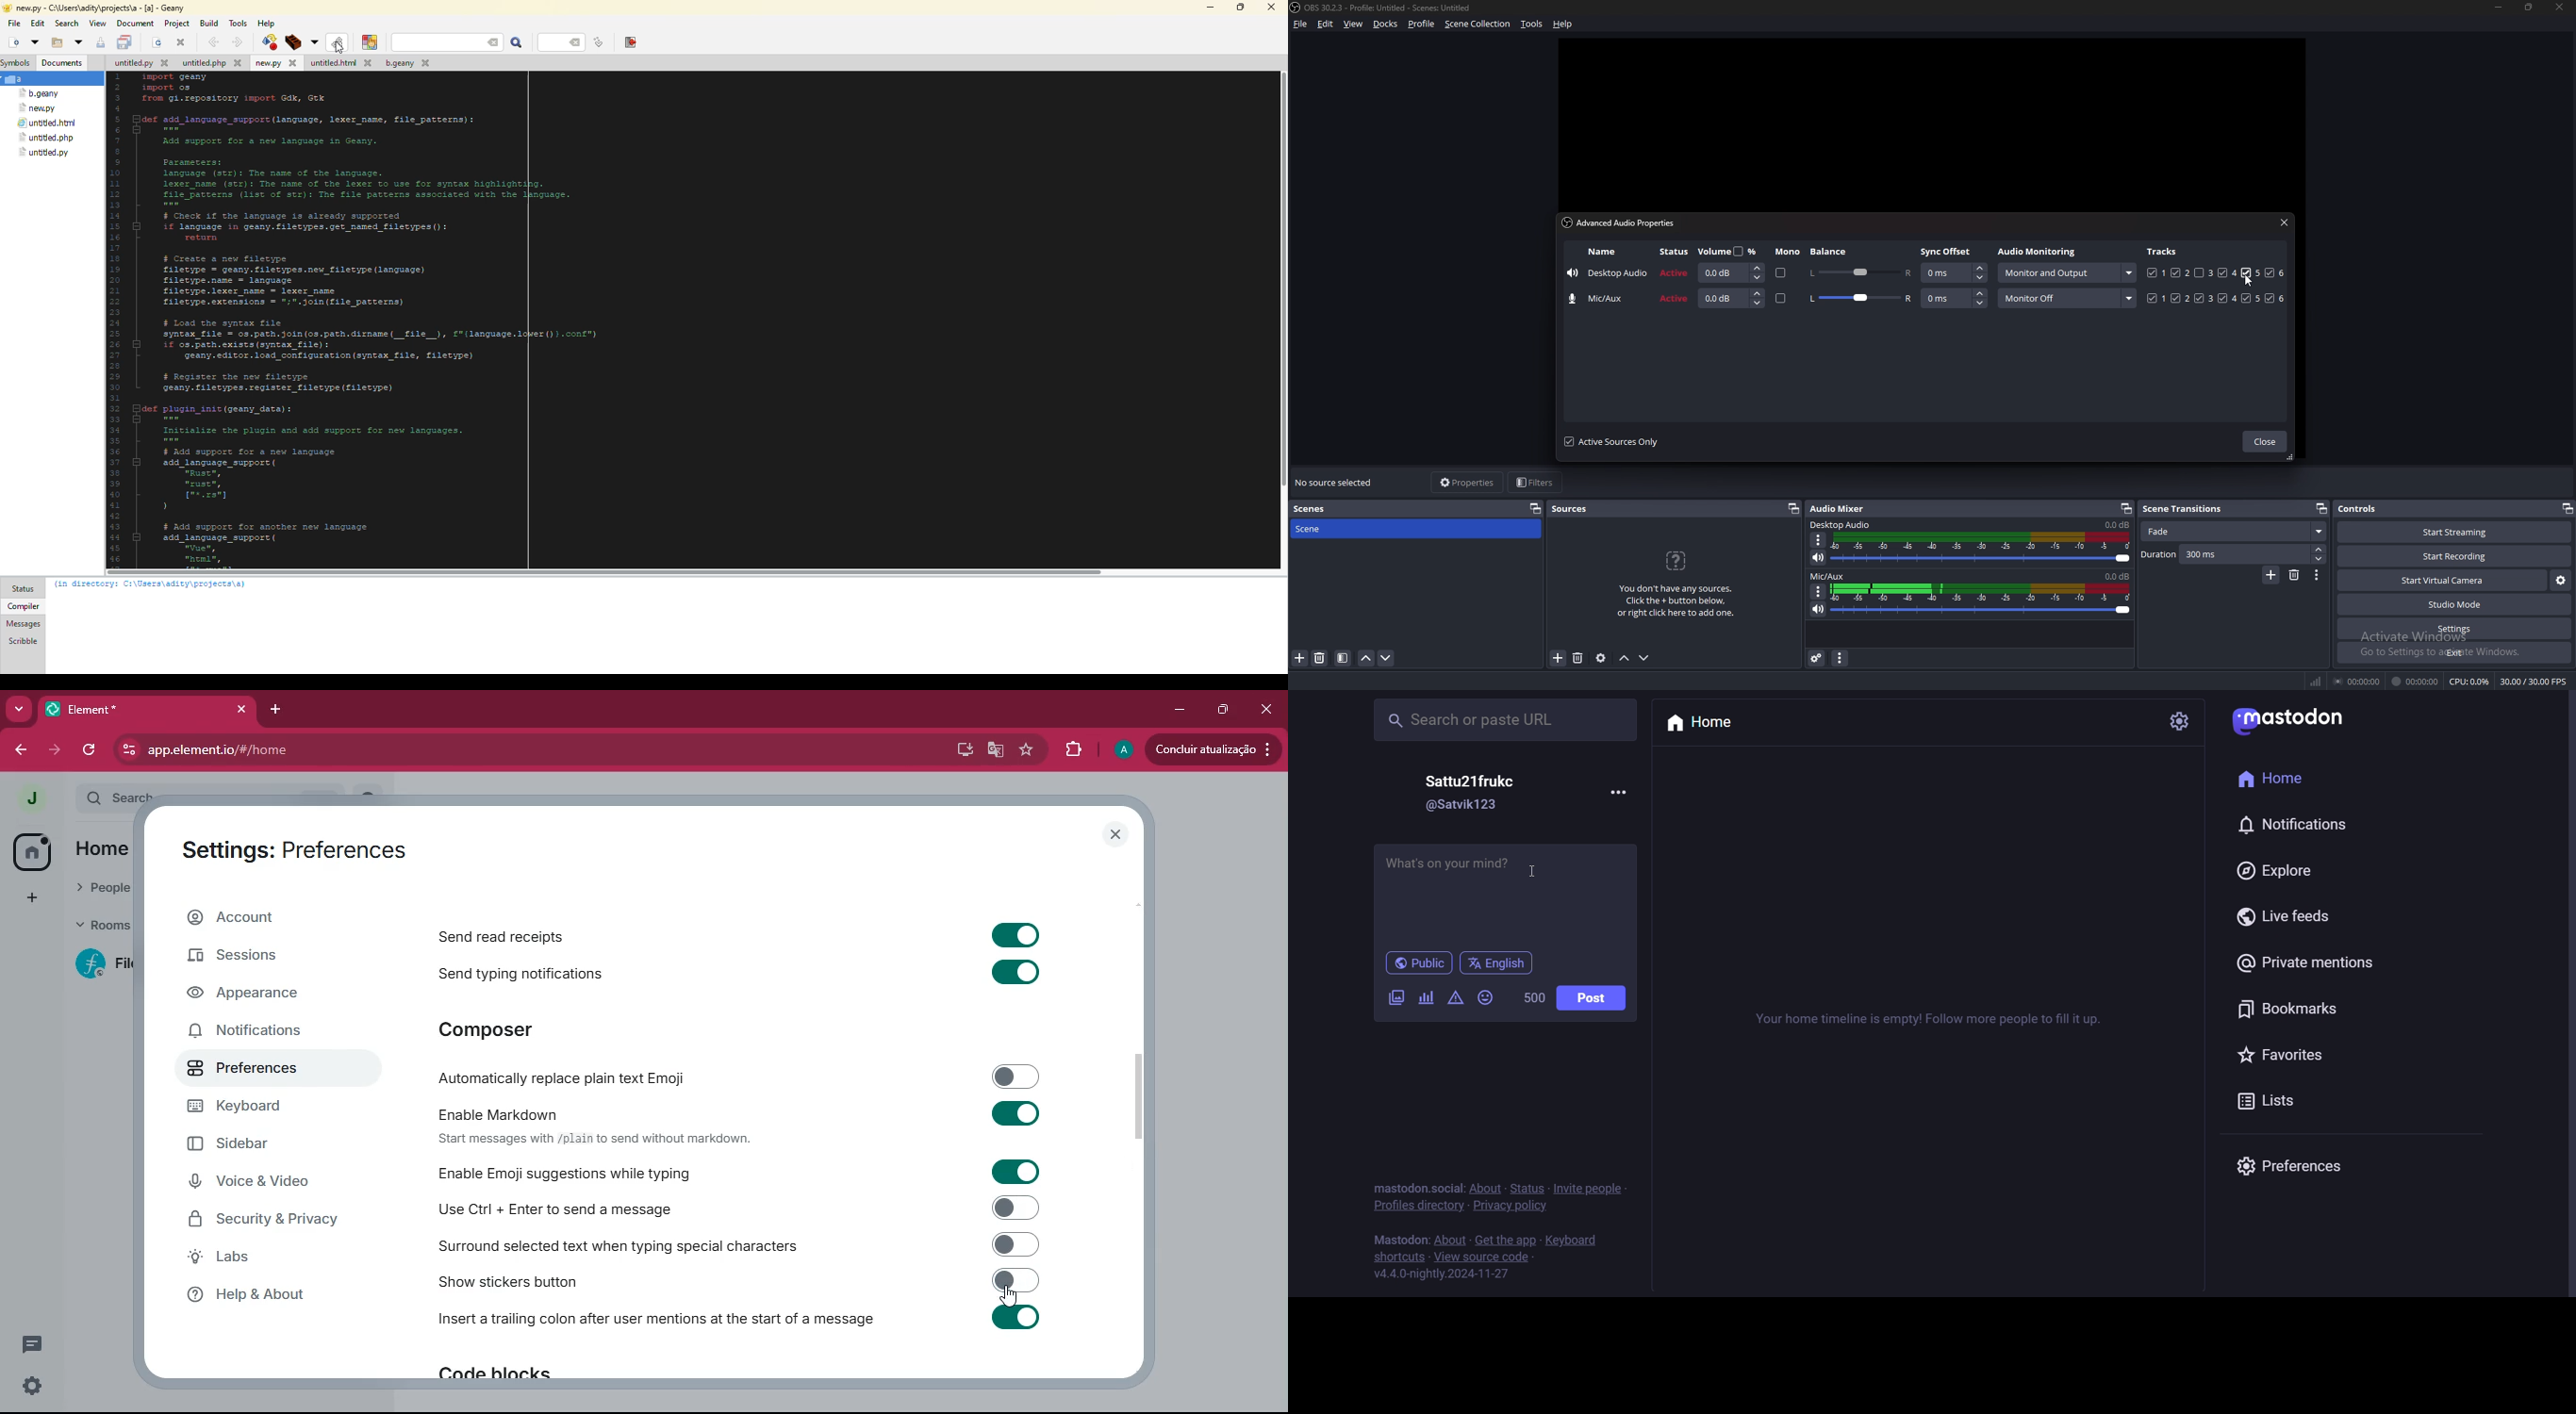 Image resolution: width=2576 pixels, height=1428 pixels. I want to click on delete scene, so click(2296, 575).